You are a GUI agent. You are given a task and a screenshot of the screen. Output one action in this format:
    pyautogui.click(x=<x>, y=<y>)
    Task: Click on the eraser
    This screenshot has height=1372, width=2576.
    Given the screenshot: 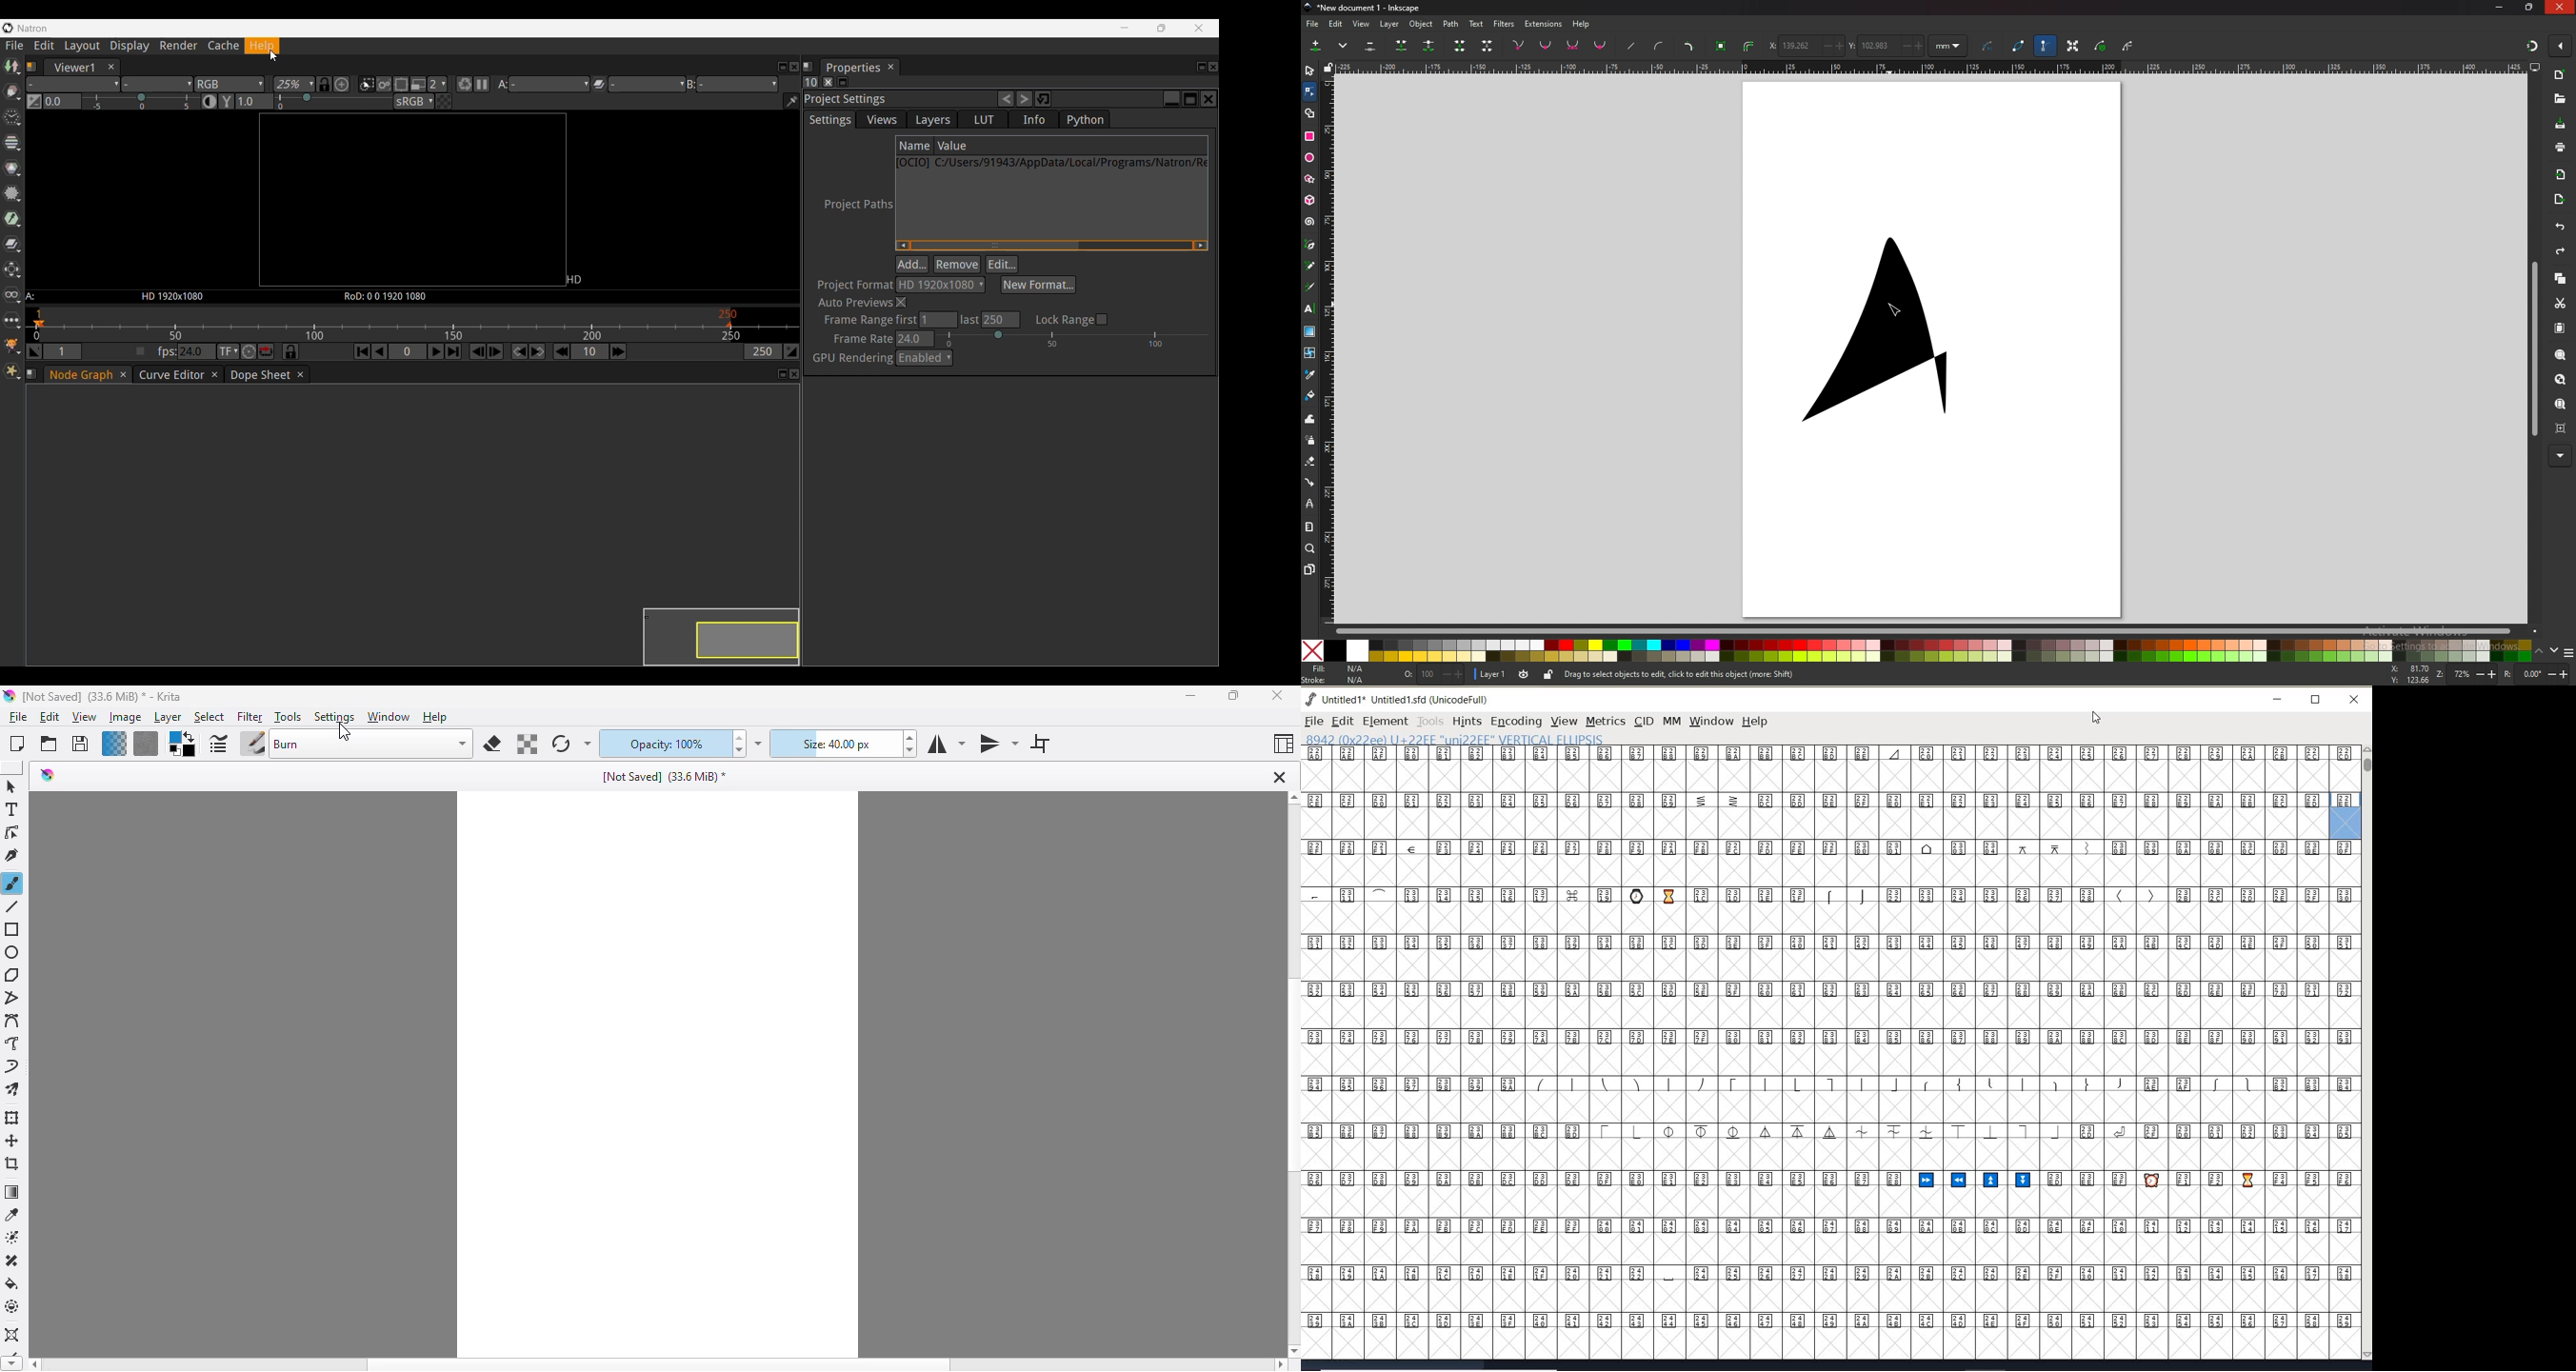 What is the action you would take?
    pyautogui.click(x=1311, y=462)
    